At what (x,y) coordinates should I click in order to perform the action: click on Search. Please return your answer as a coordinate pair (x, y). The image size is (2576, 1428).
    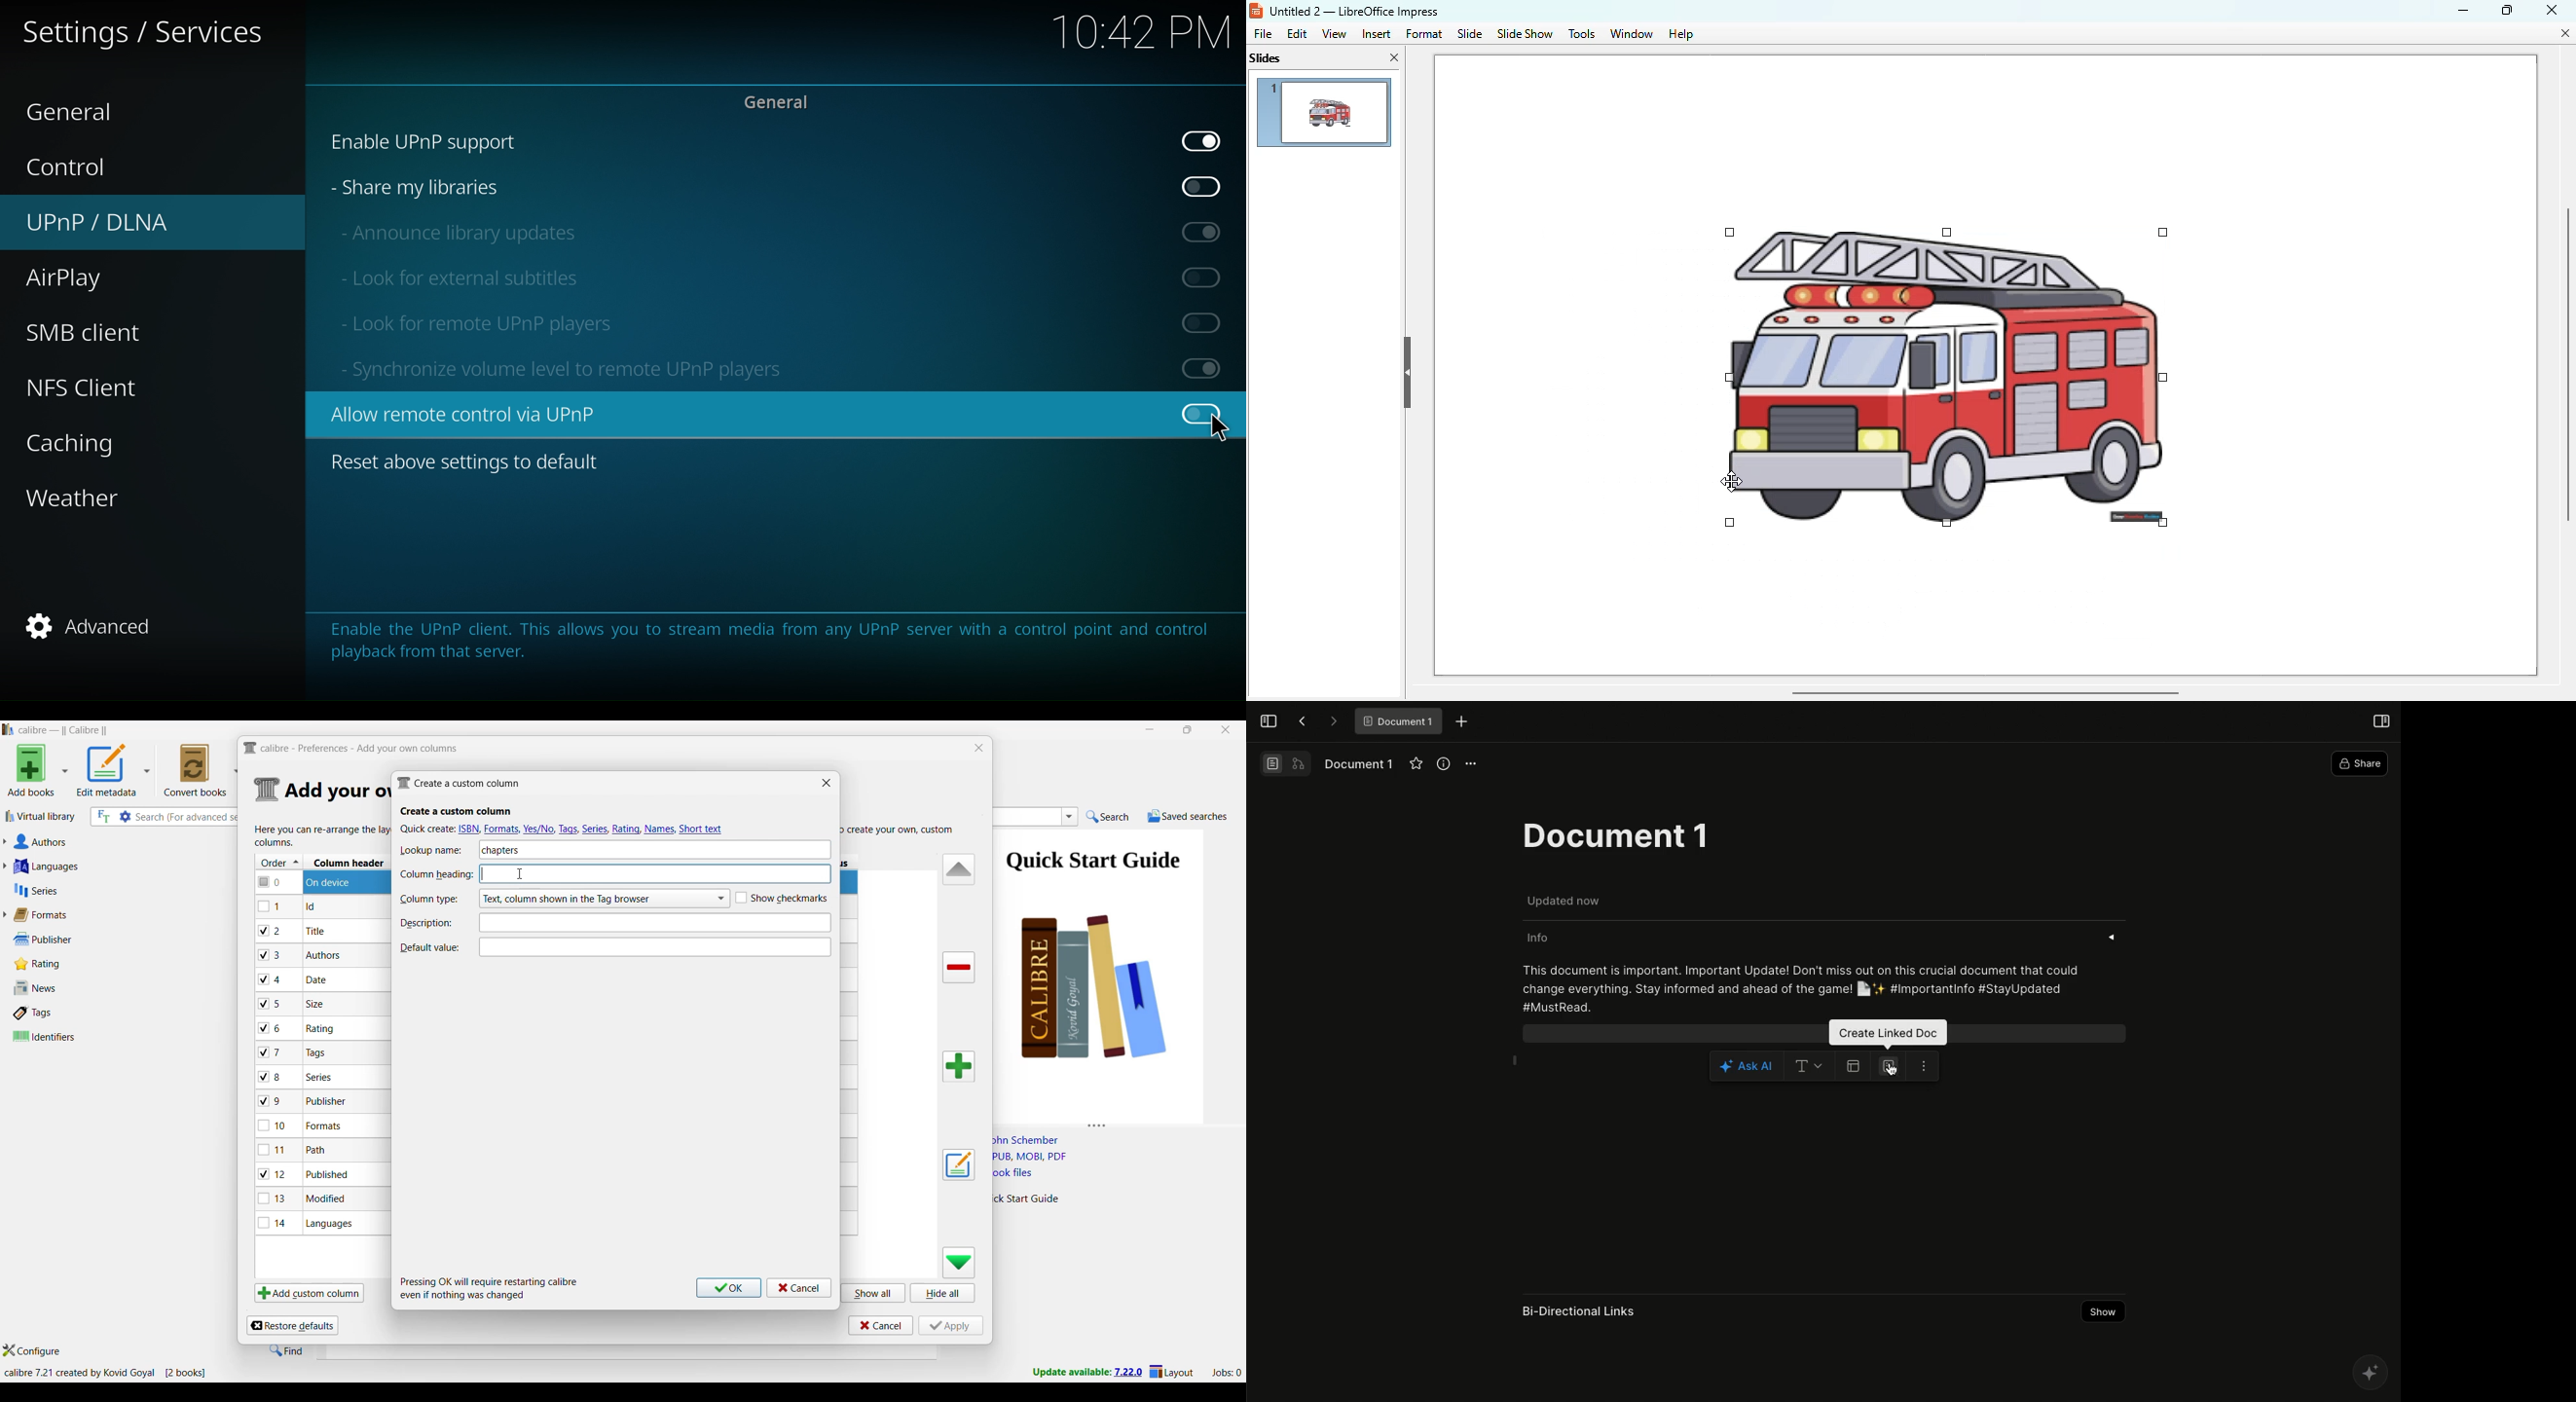
    Looking at the image, I should click on (1108, 817).